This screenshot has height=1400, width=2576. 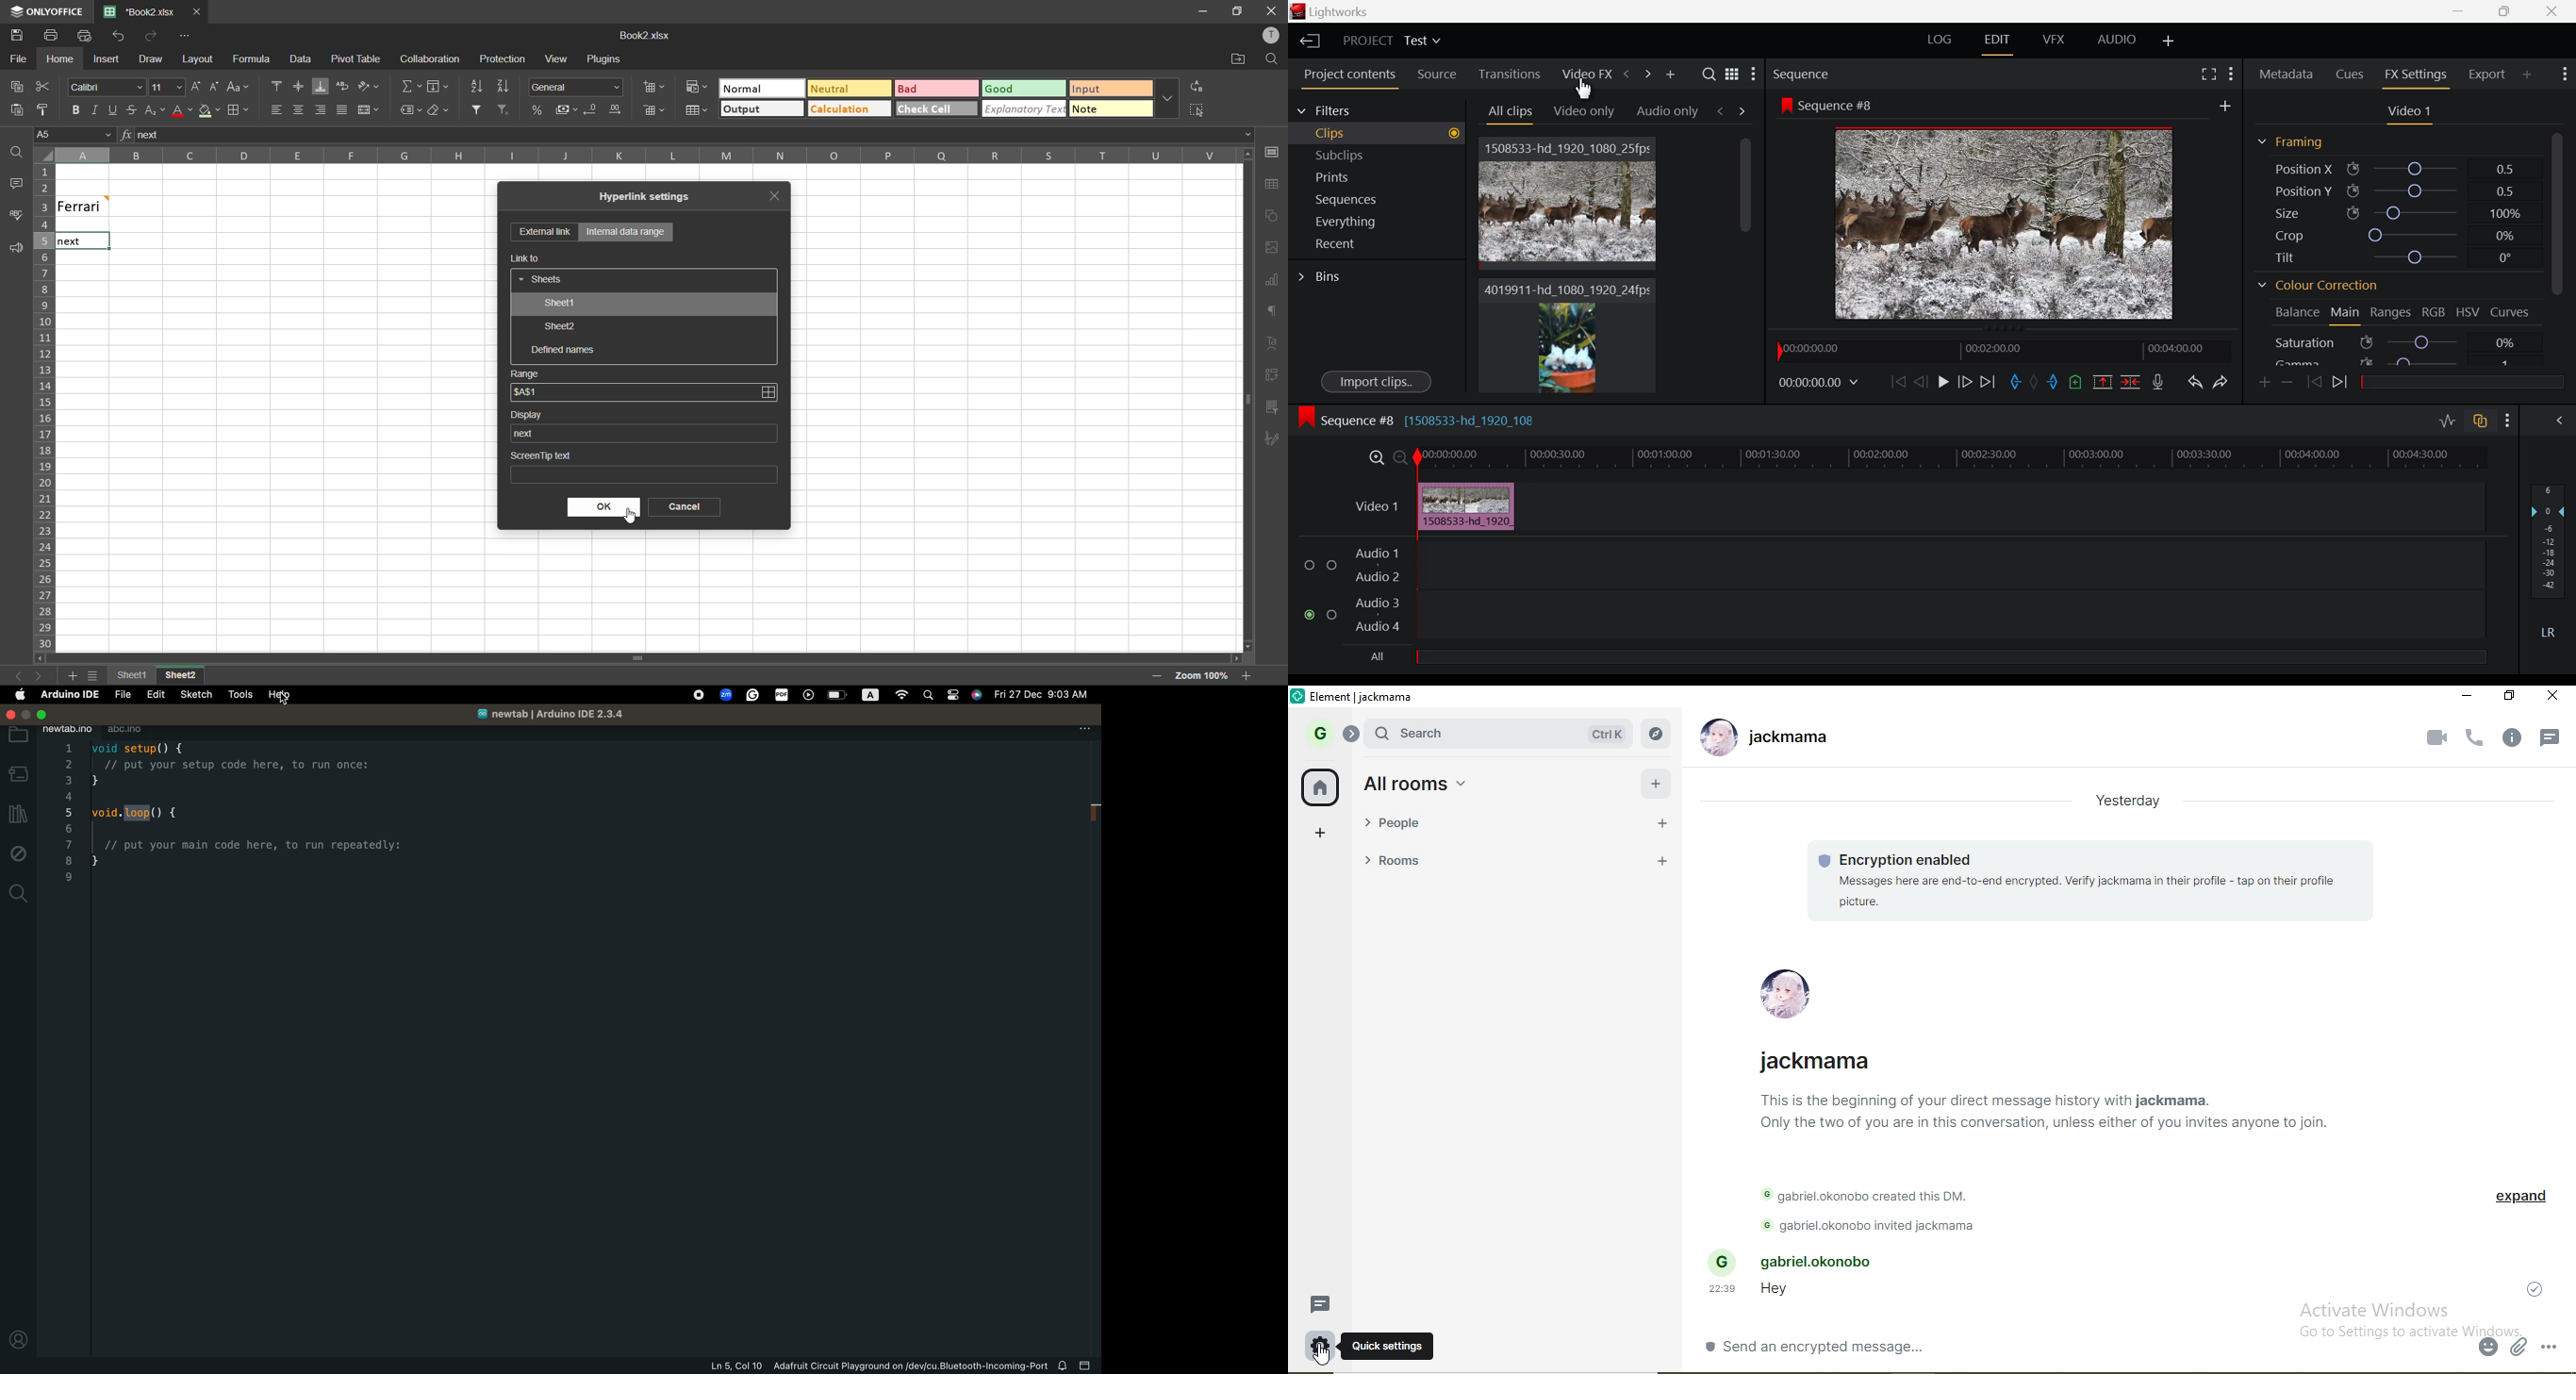 I want to click on sheet 2, so click(x=195, y=676).